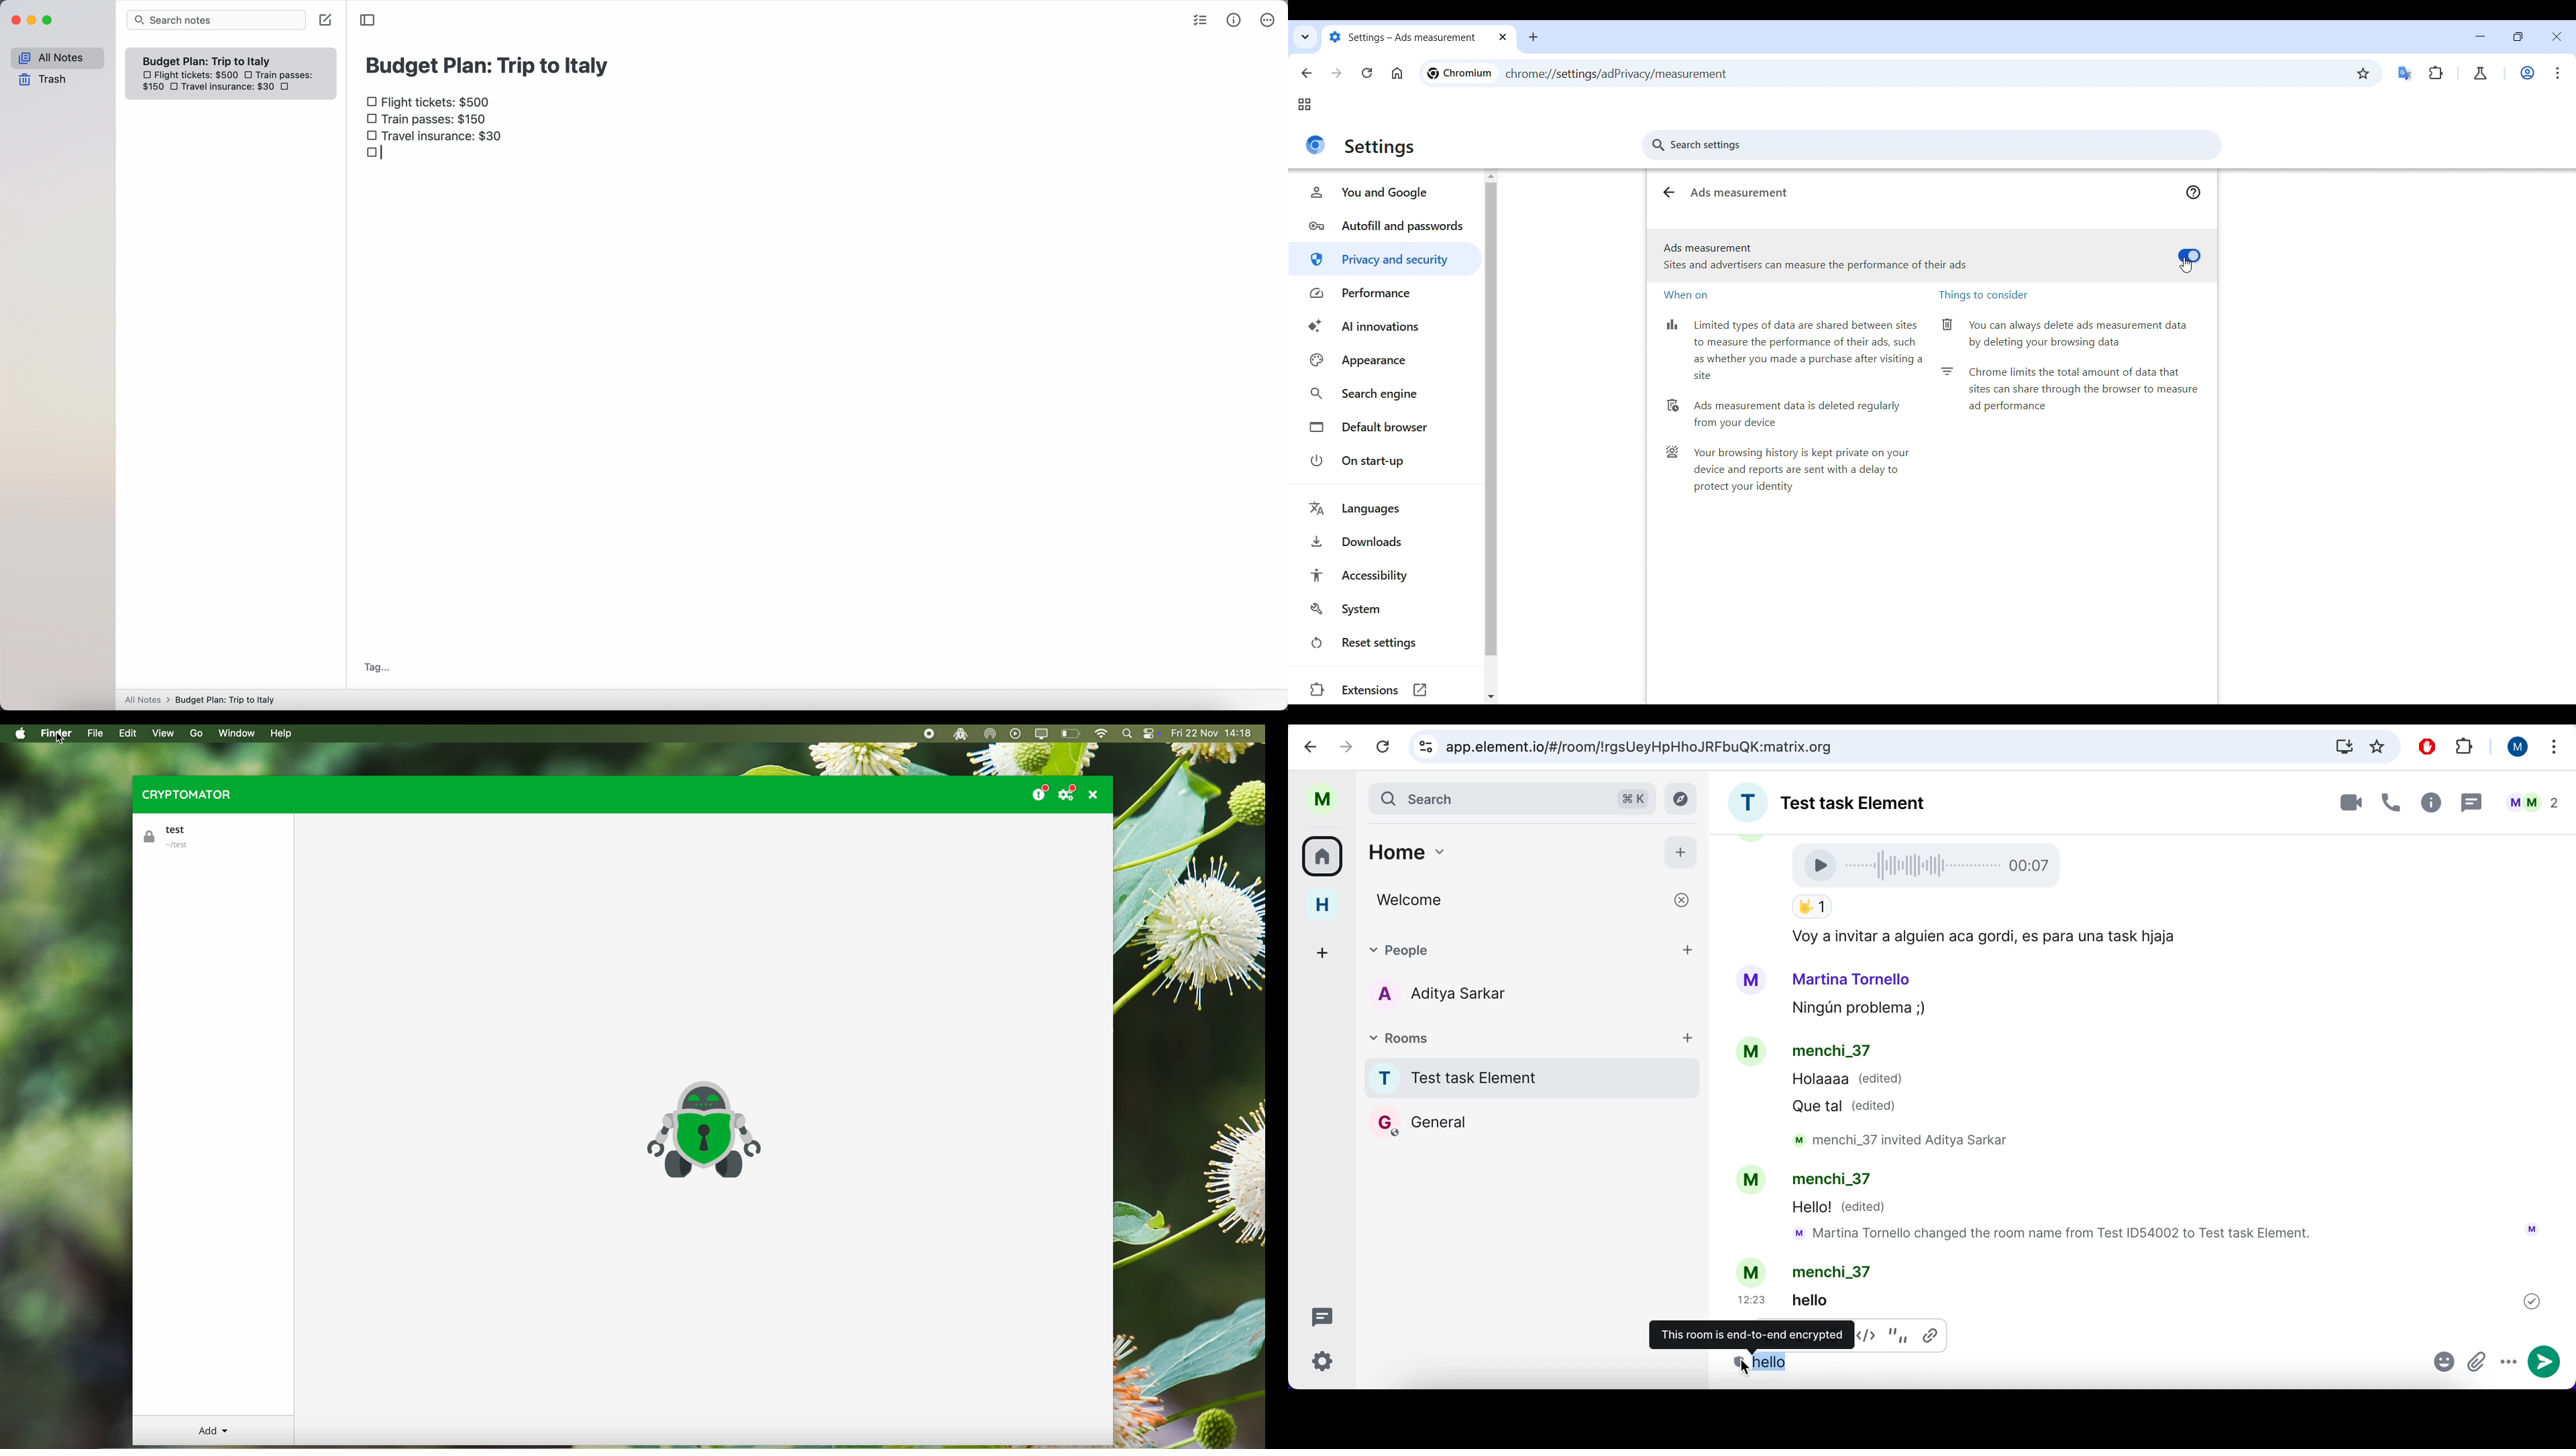  Describe the element at coordinates (1909, 1140) in the screenshot. I see `M menchi_3/ Invited Aditya Sarkar` at that location.